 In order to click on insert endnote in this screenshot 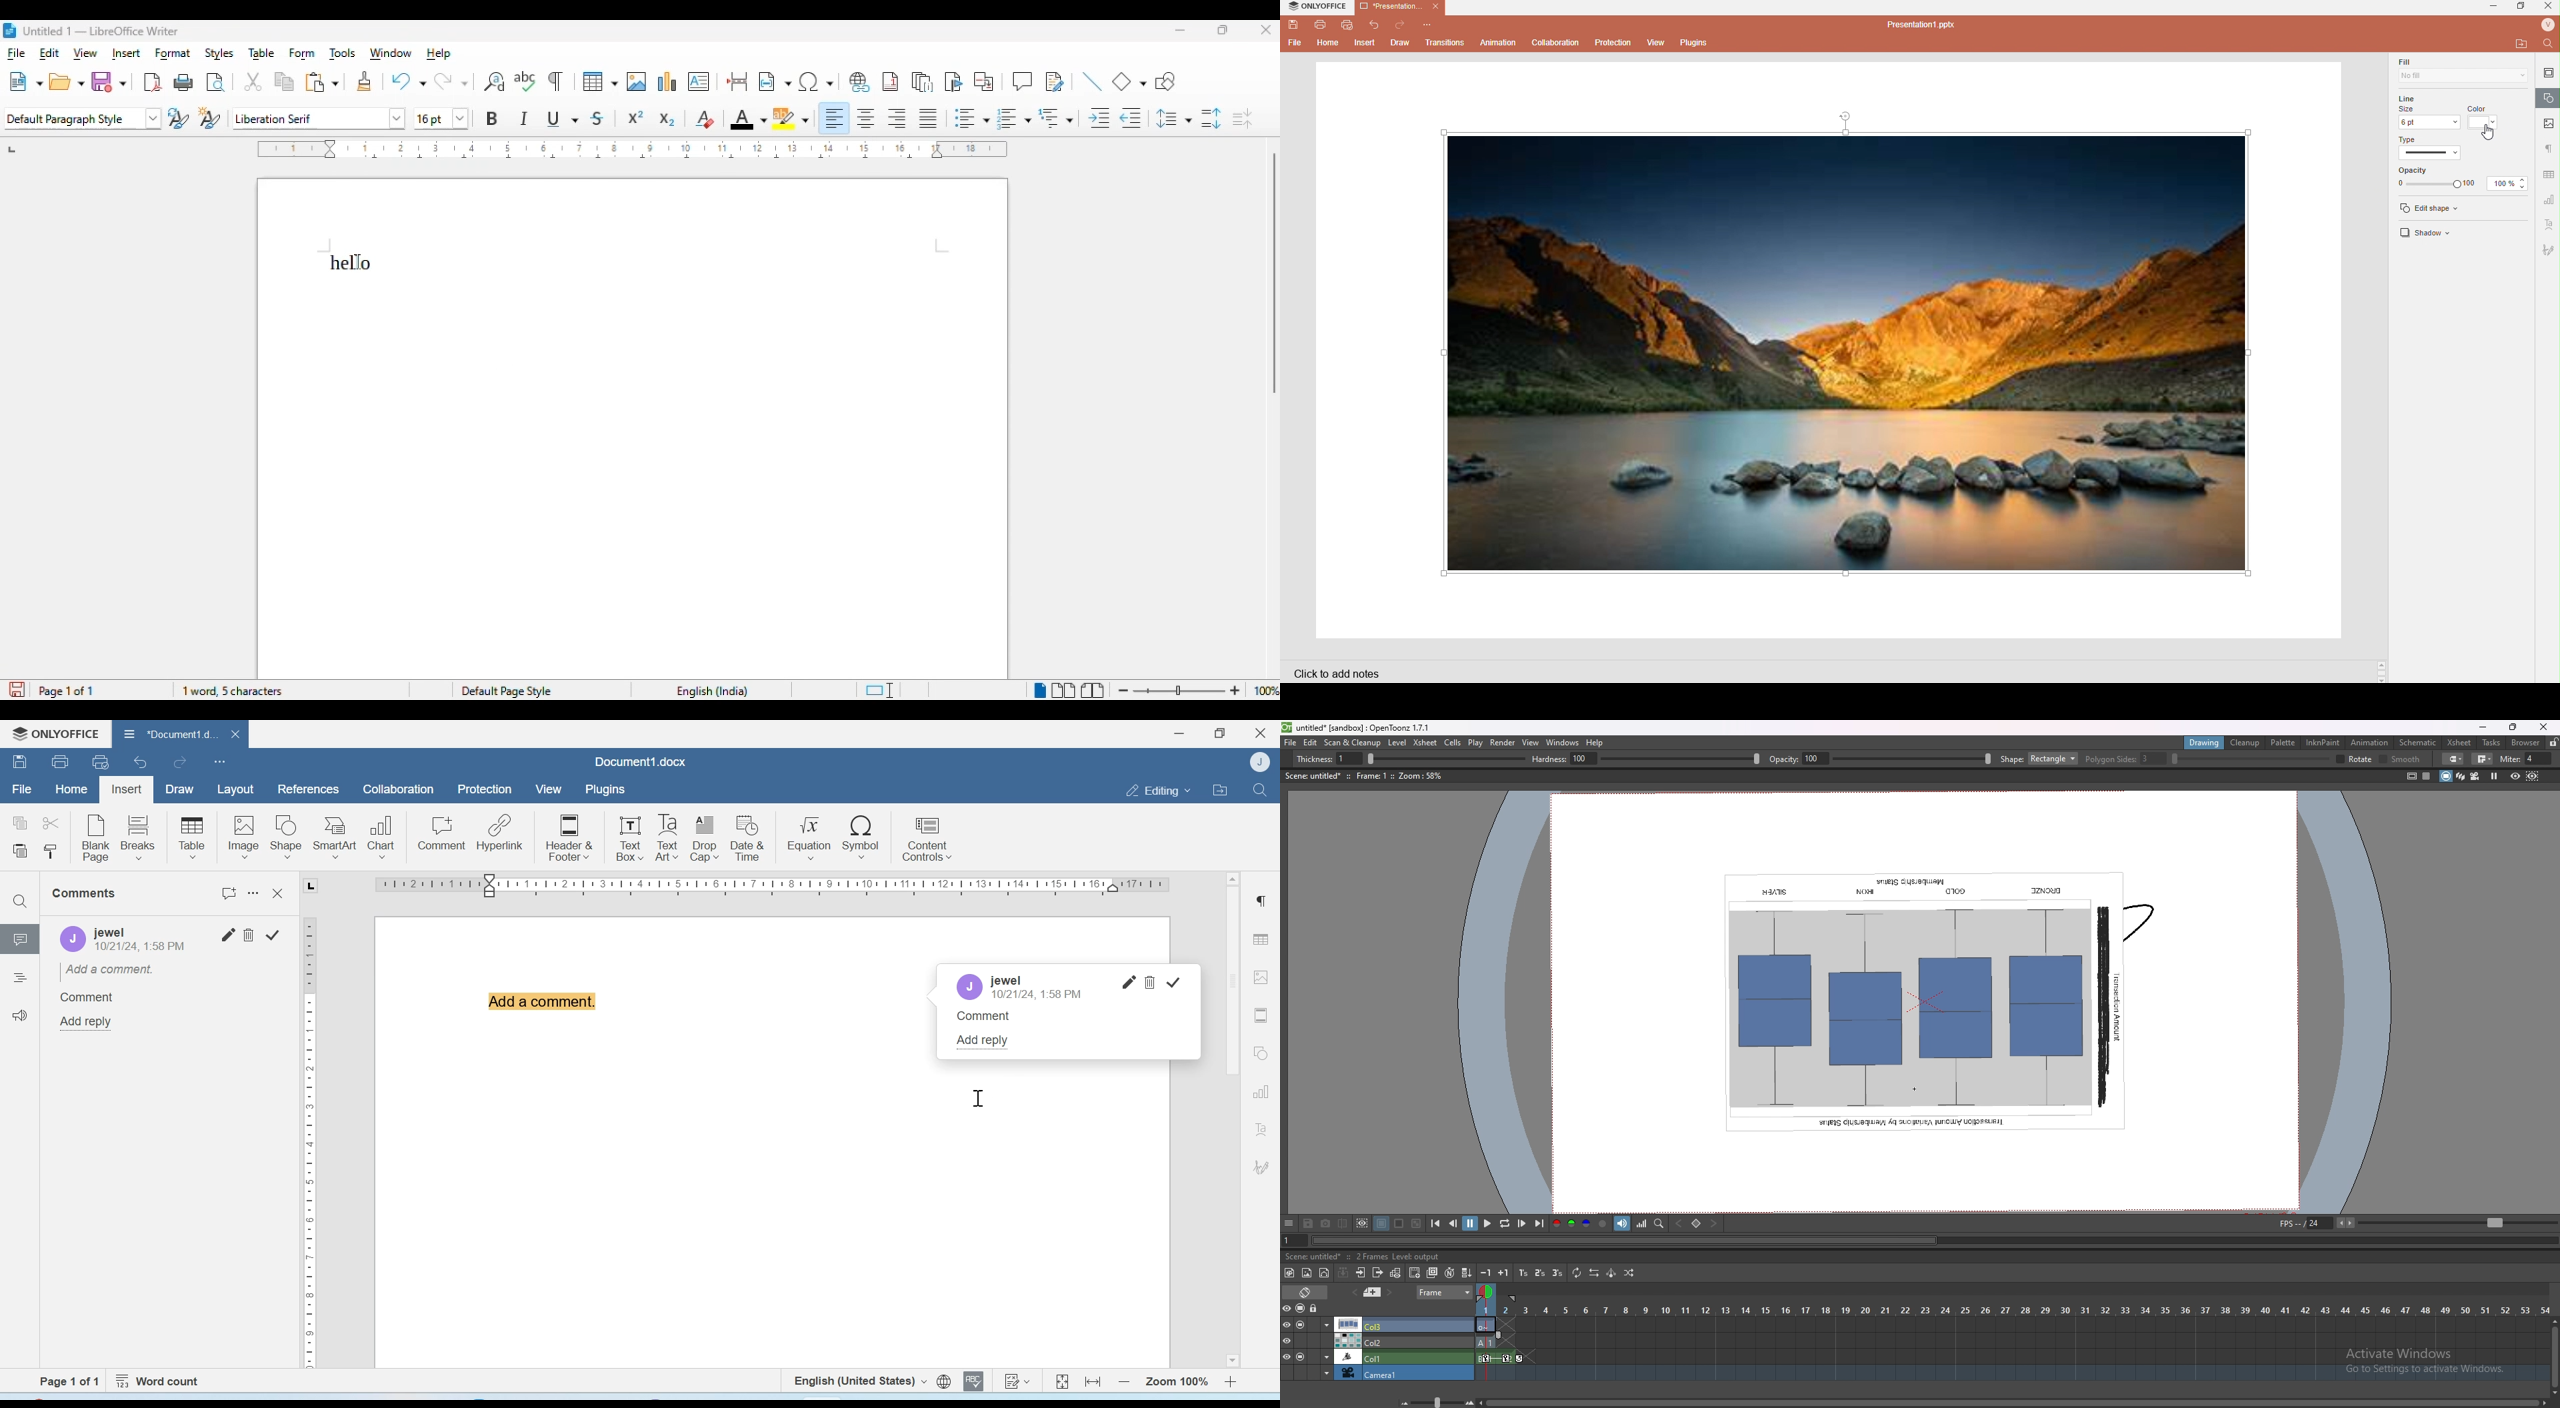, I will do `click(923, 82)`.